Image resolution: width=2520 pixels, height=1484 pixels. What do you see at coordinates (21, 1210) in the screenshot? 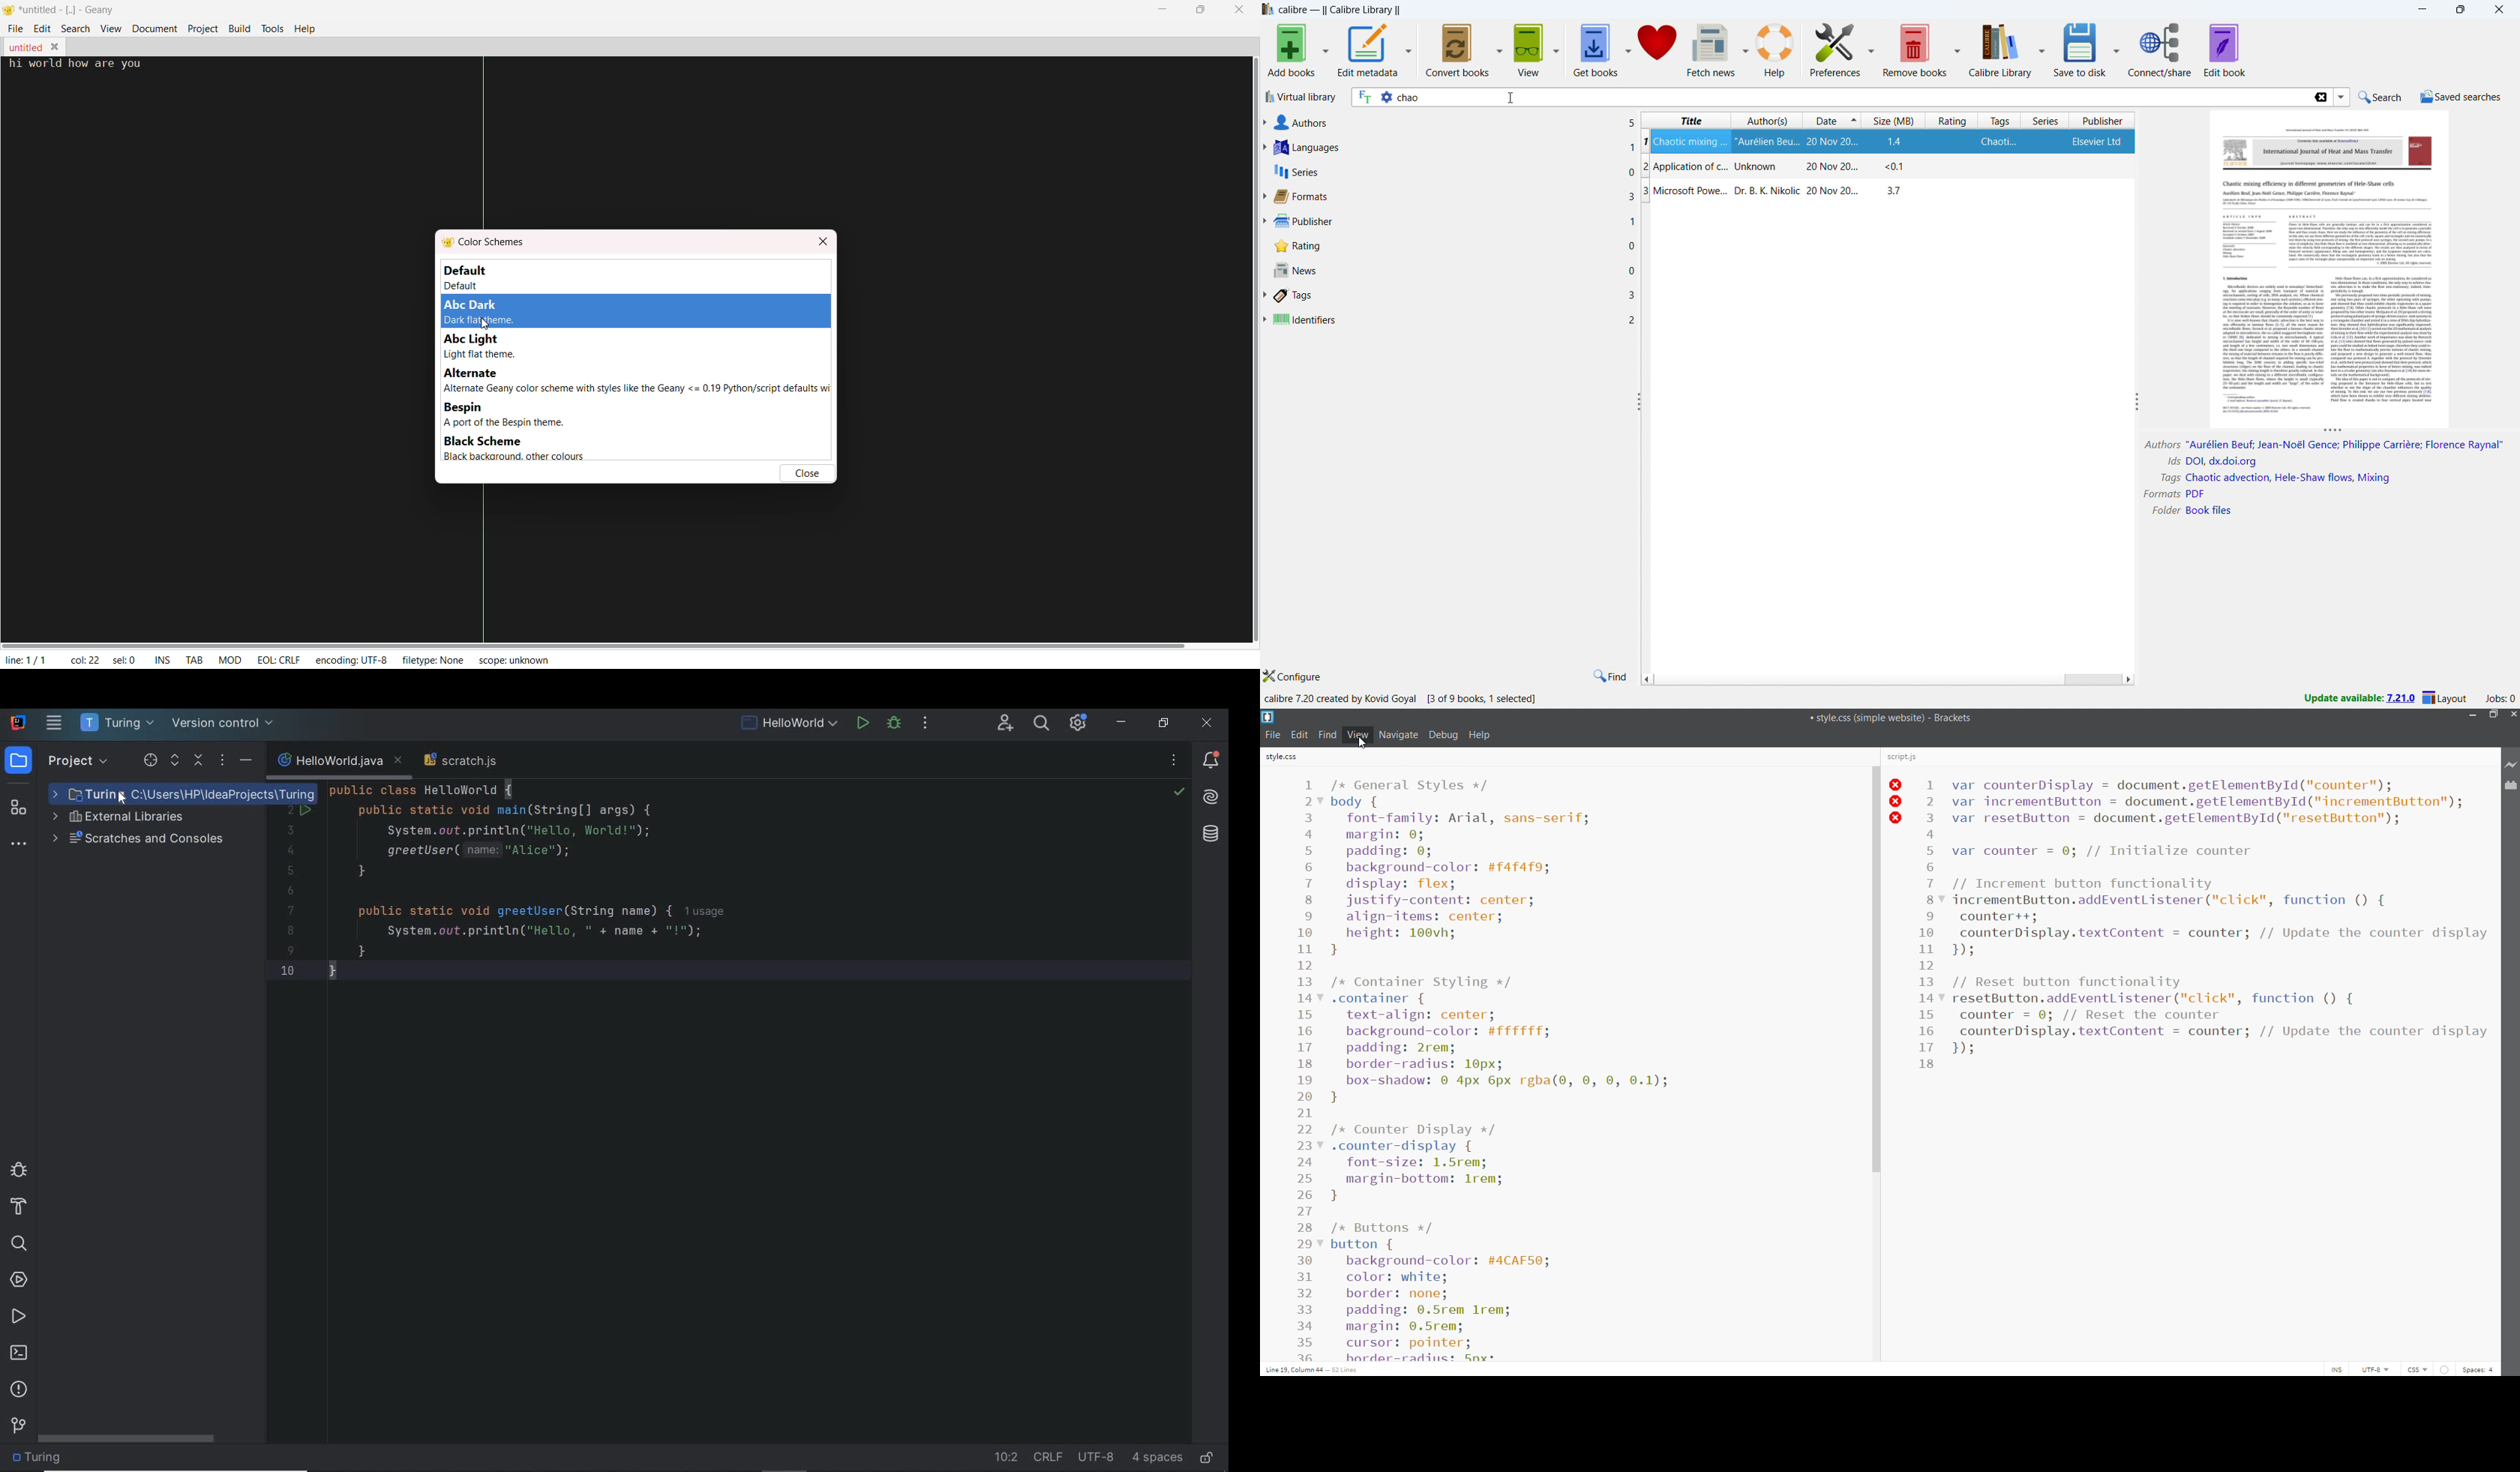
I see `build` at bounding box center [21, 1210].